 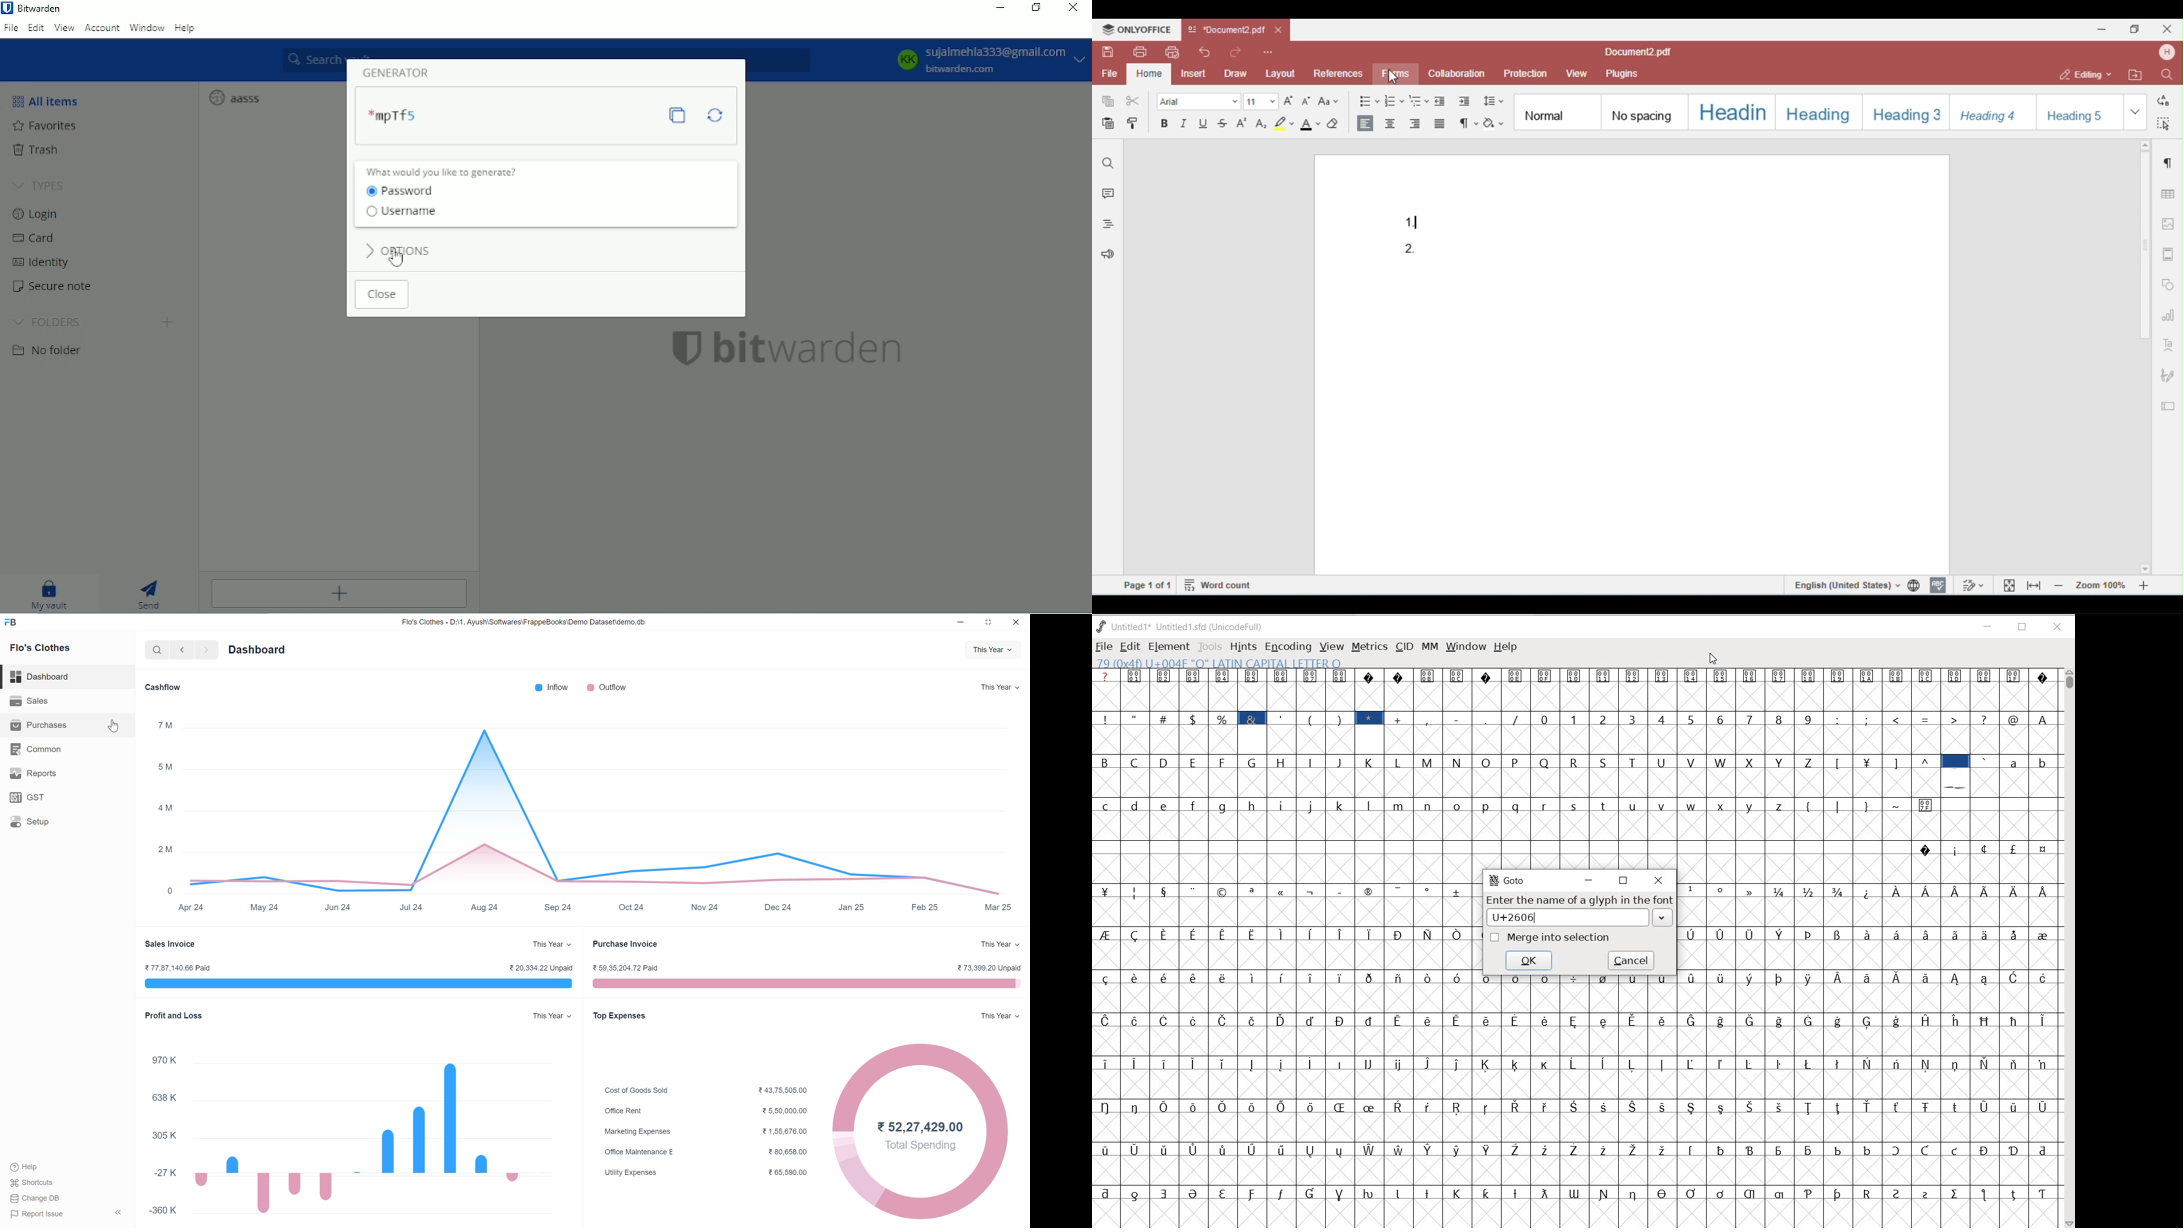 What do you see at coordinates (157, 1096) in the screenshot?
I see `638 K` at bounding box center [157, 1096].